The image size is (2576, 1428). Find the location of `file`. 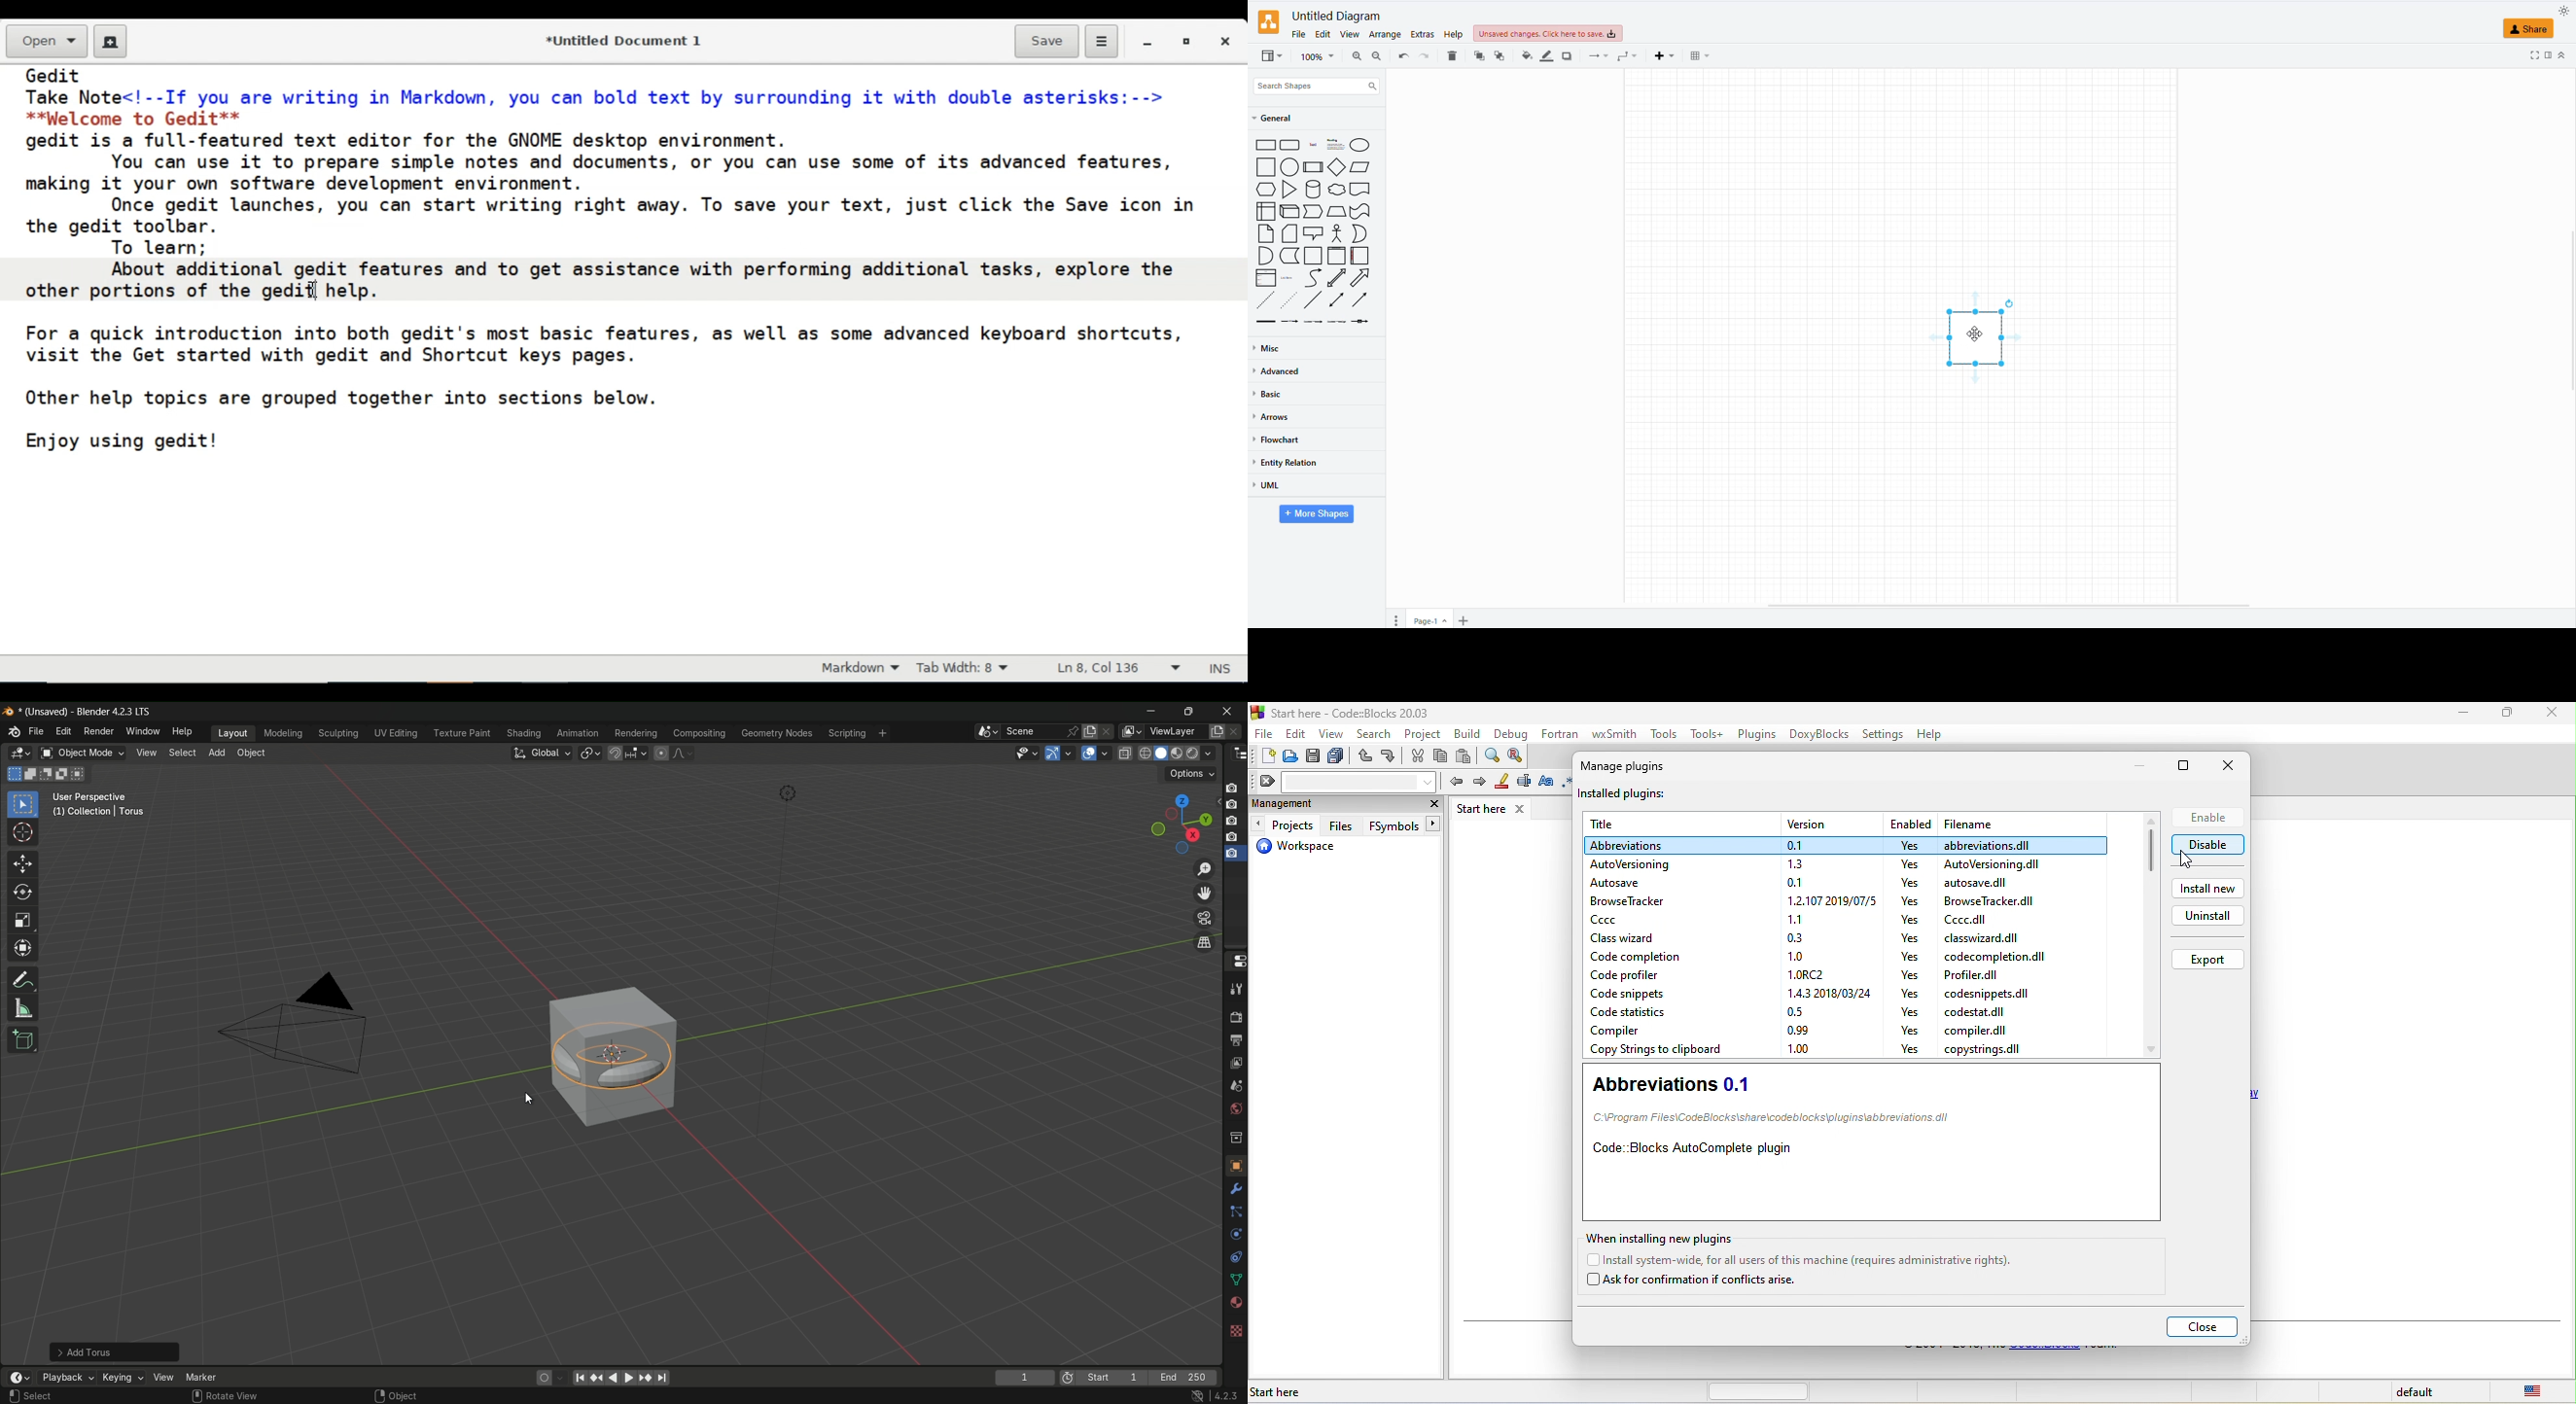

file is located at coordinates (1299, 35).